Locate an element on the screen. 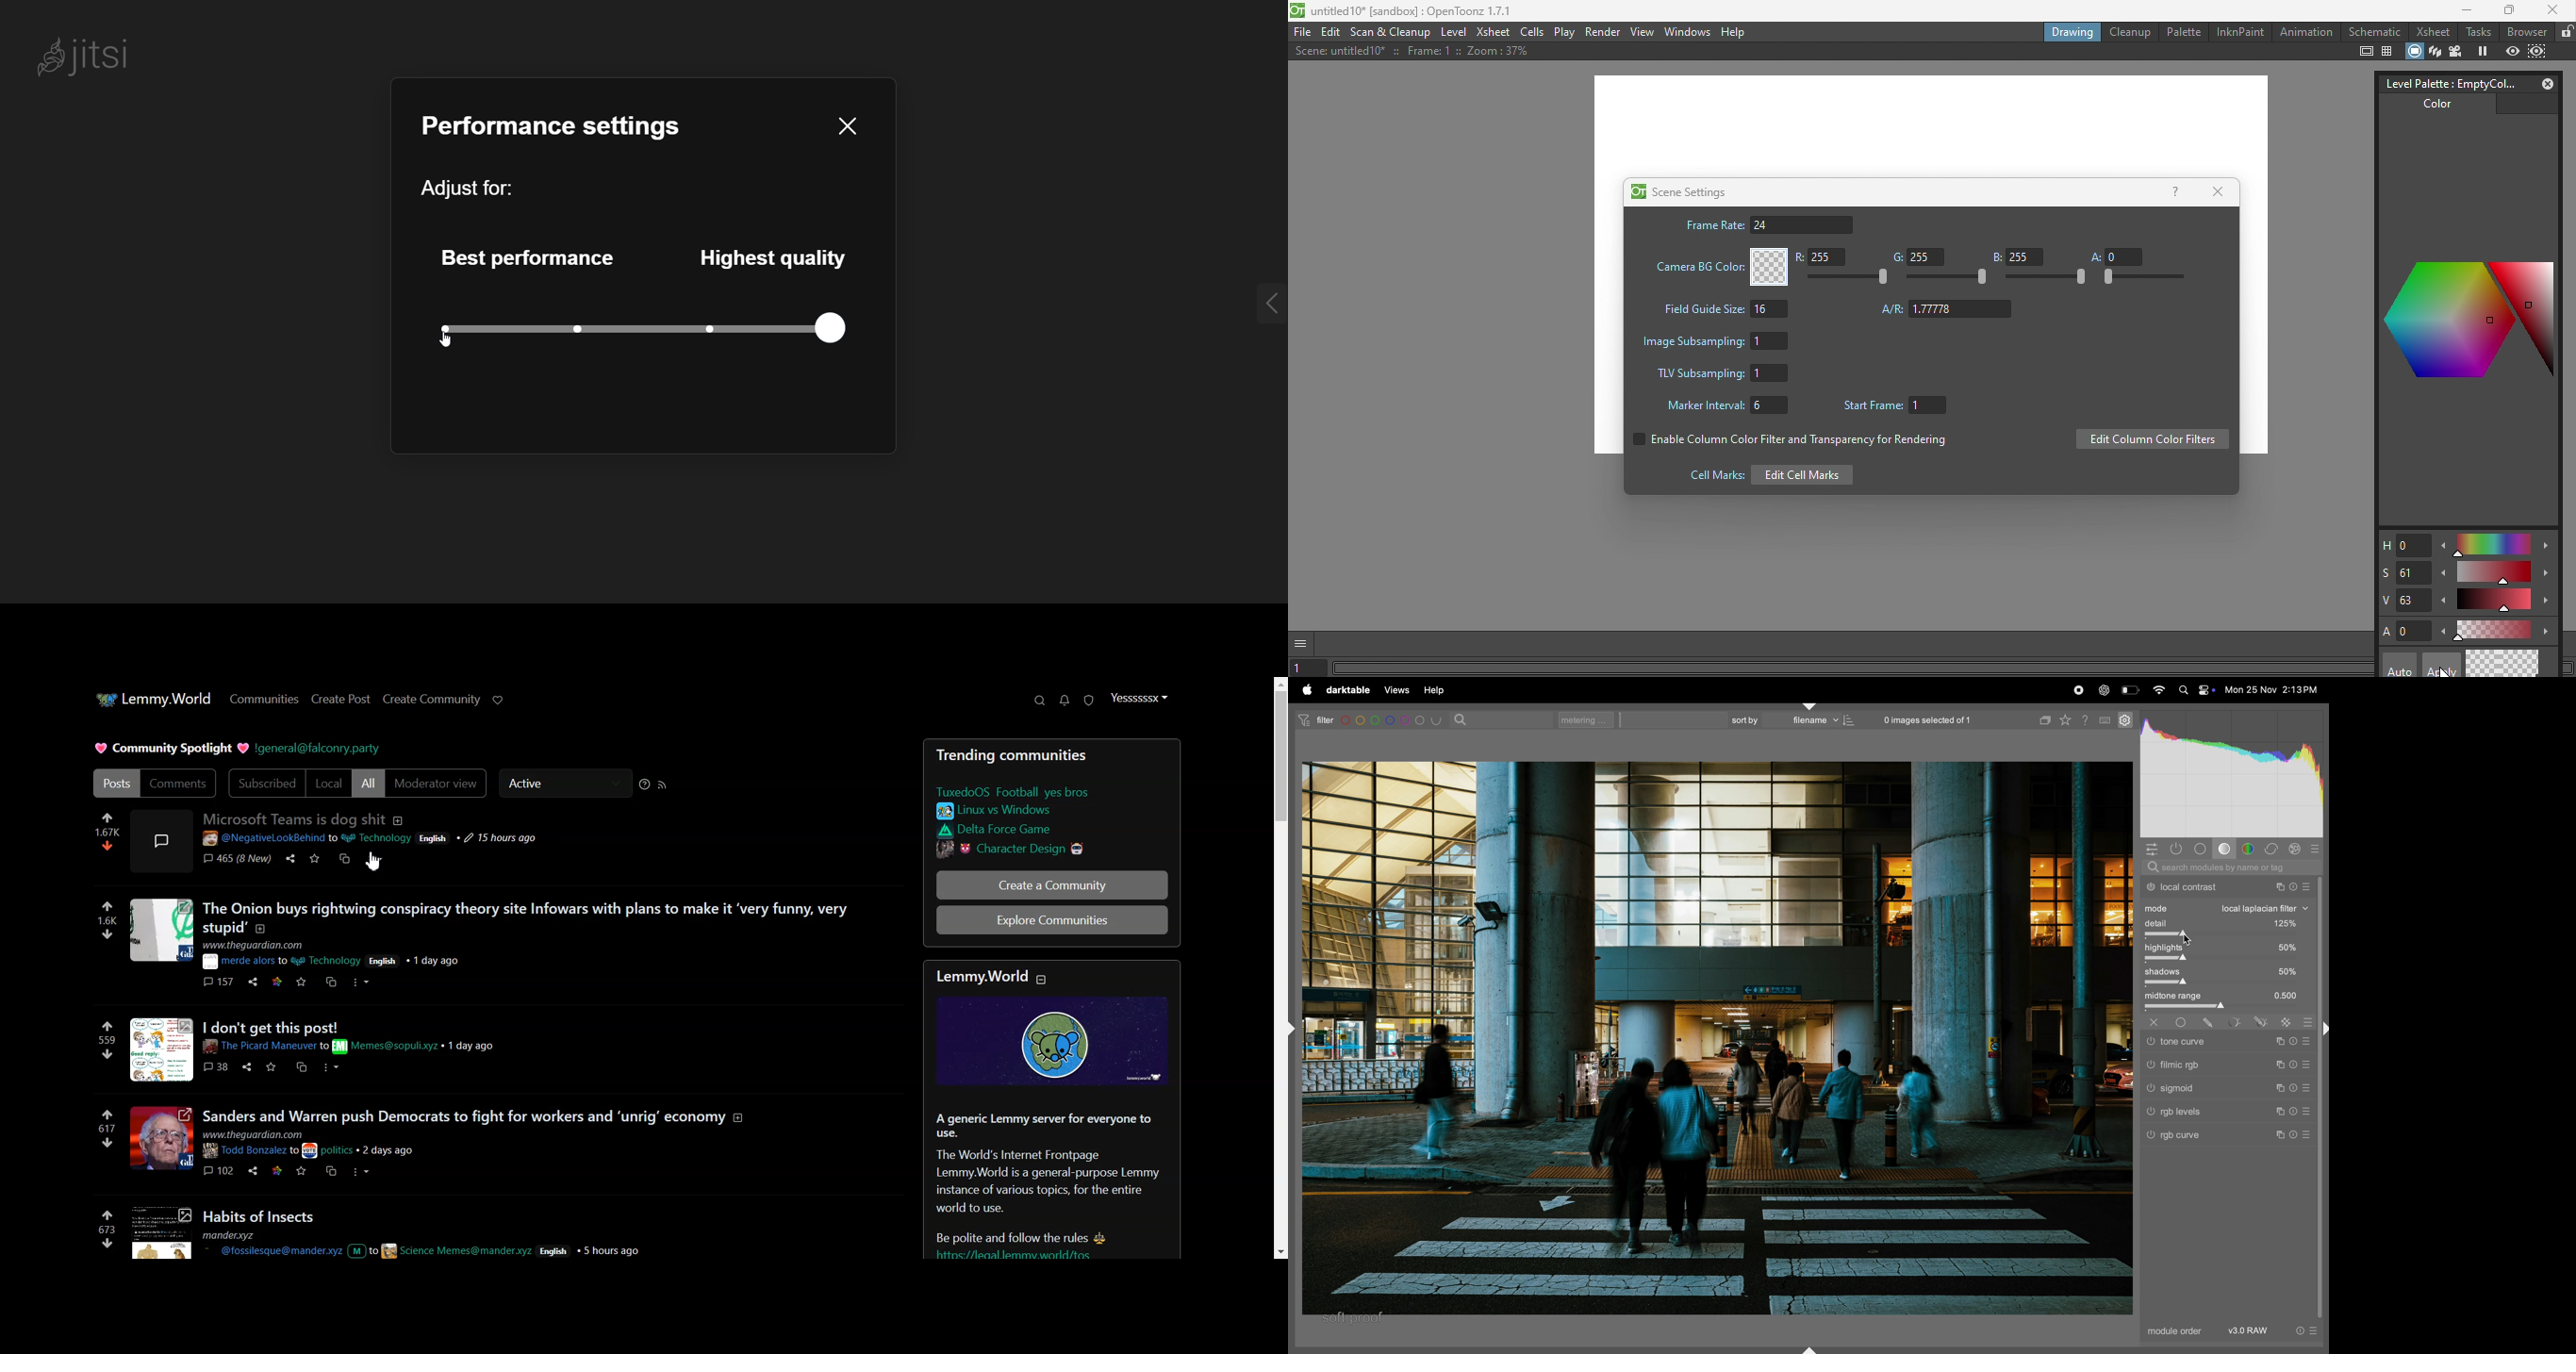  Start Frame is located at coordinates (1899, 406).